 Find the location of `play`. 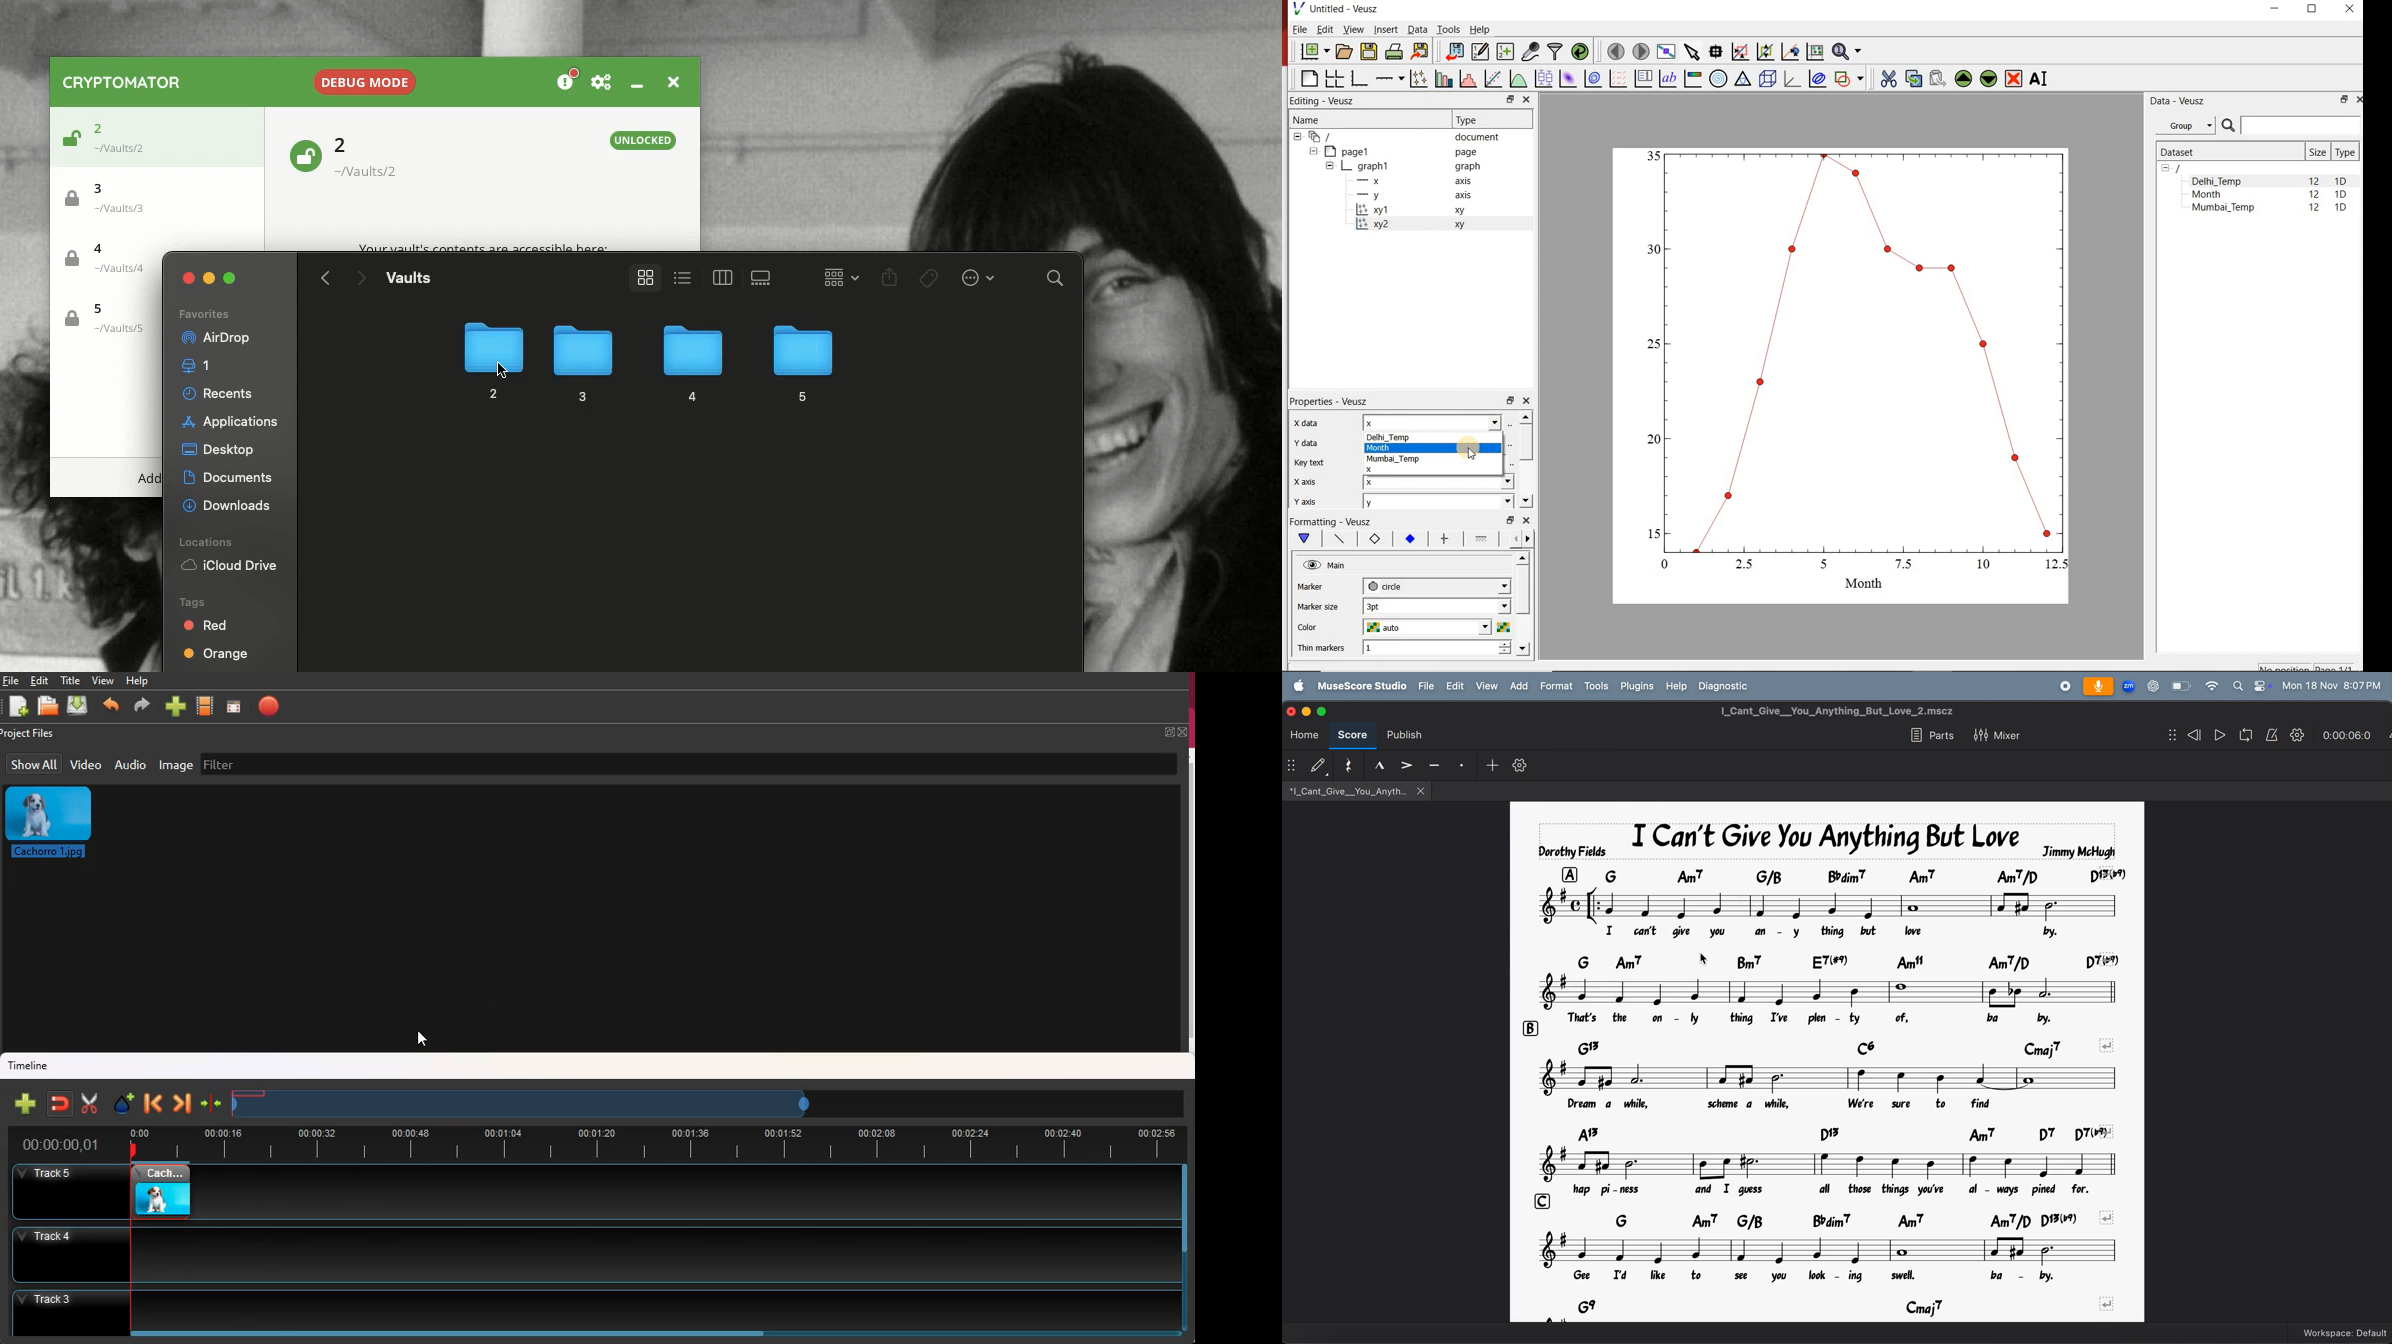

play is located at coordinates (2219, 735).